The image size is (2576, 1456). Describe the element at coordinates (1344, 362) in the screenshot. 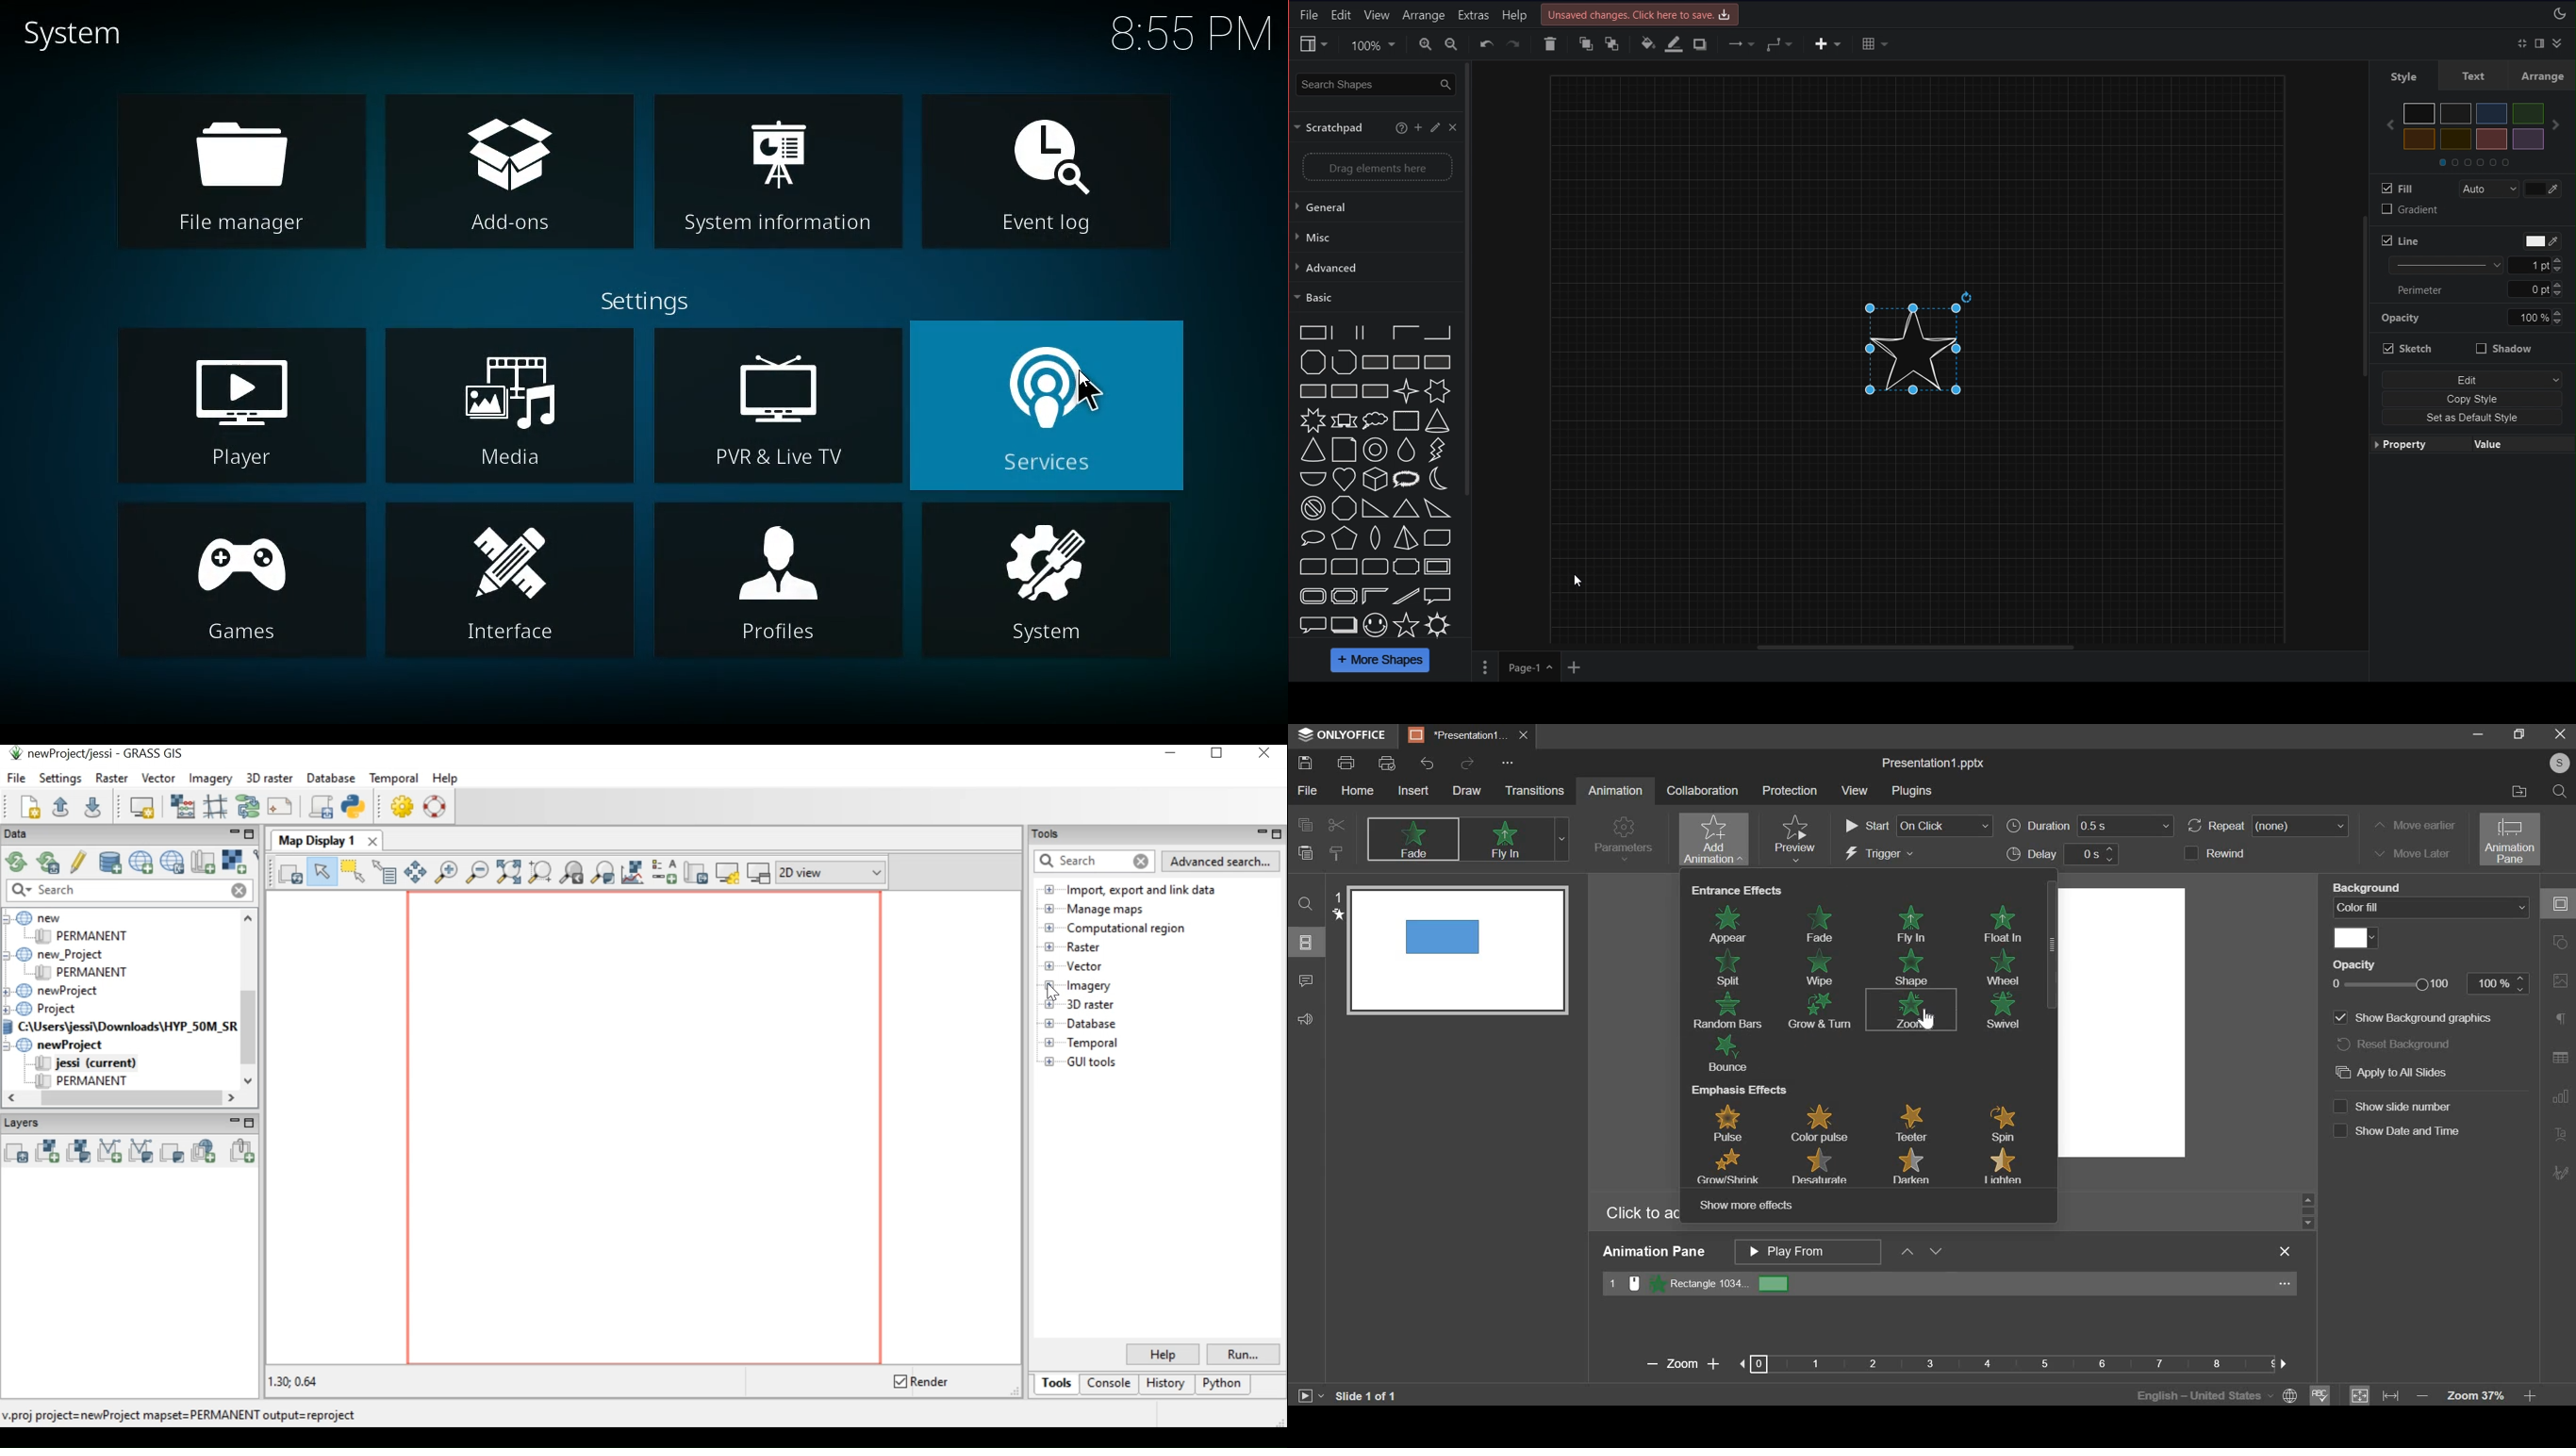

I see `polyline` at that location.